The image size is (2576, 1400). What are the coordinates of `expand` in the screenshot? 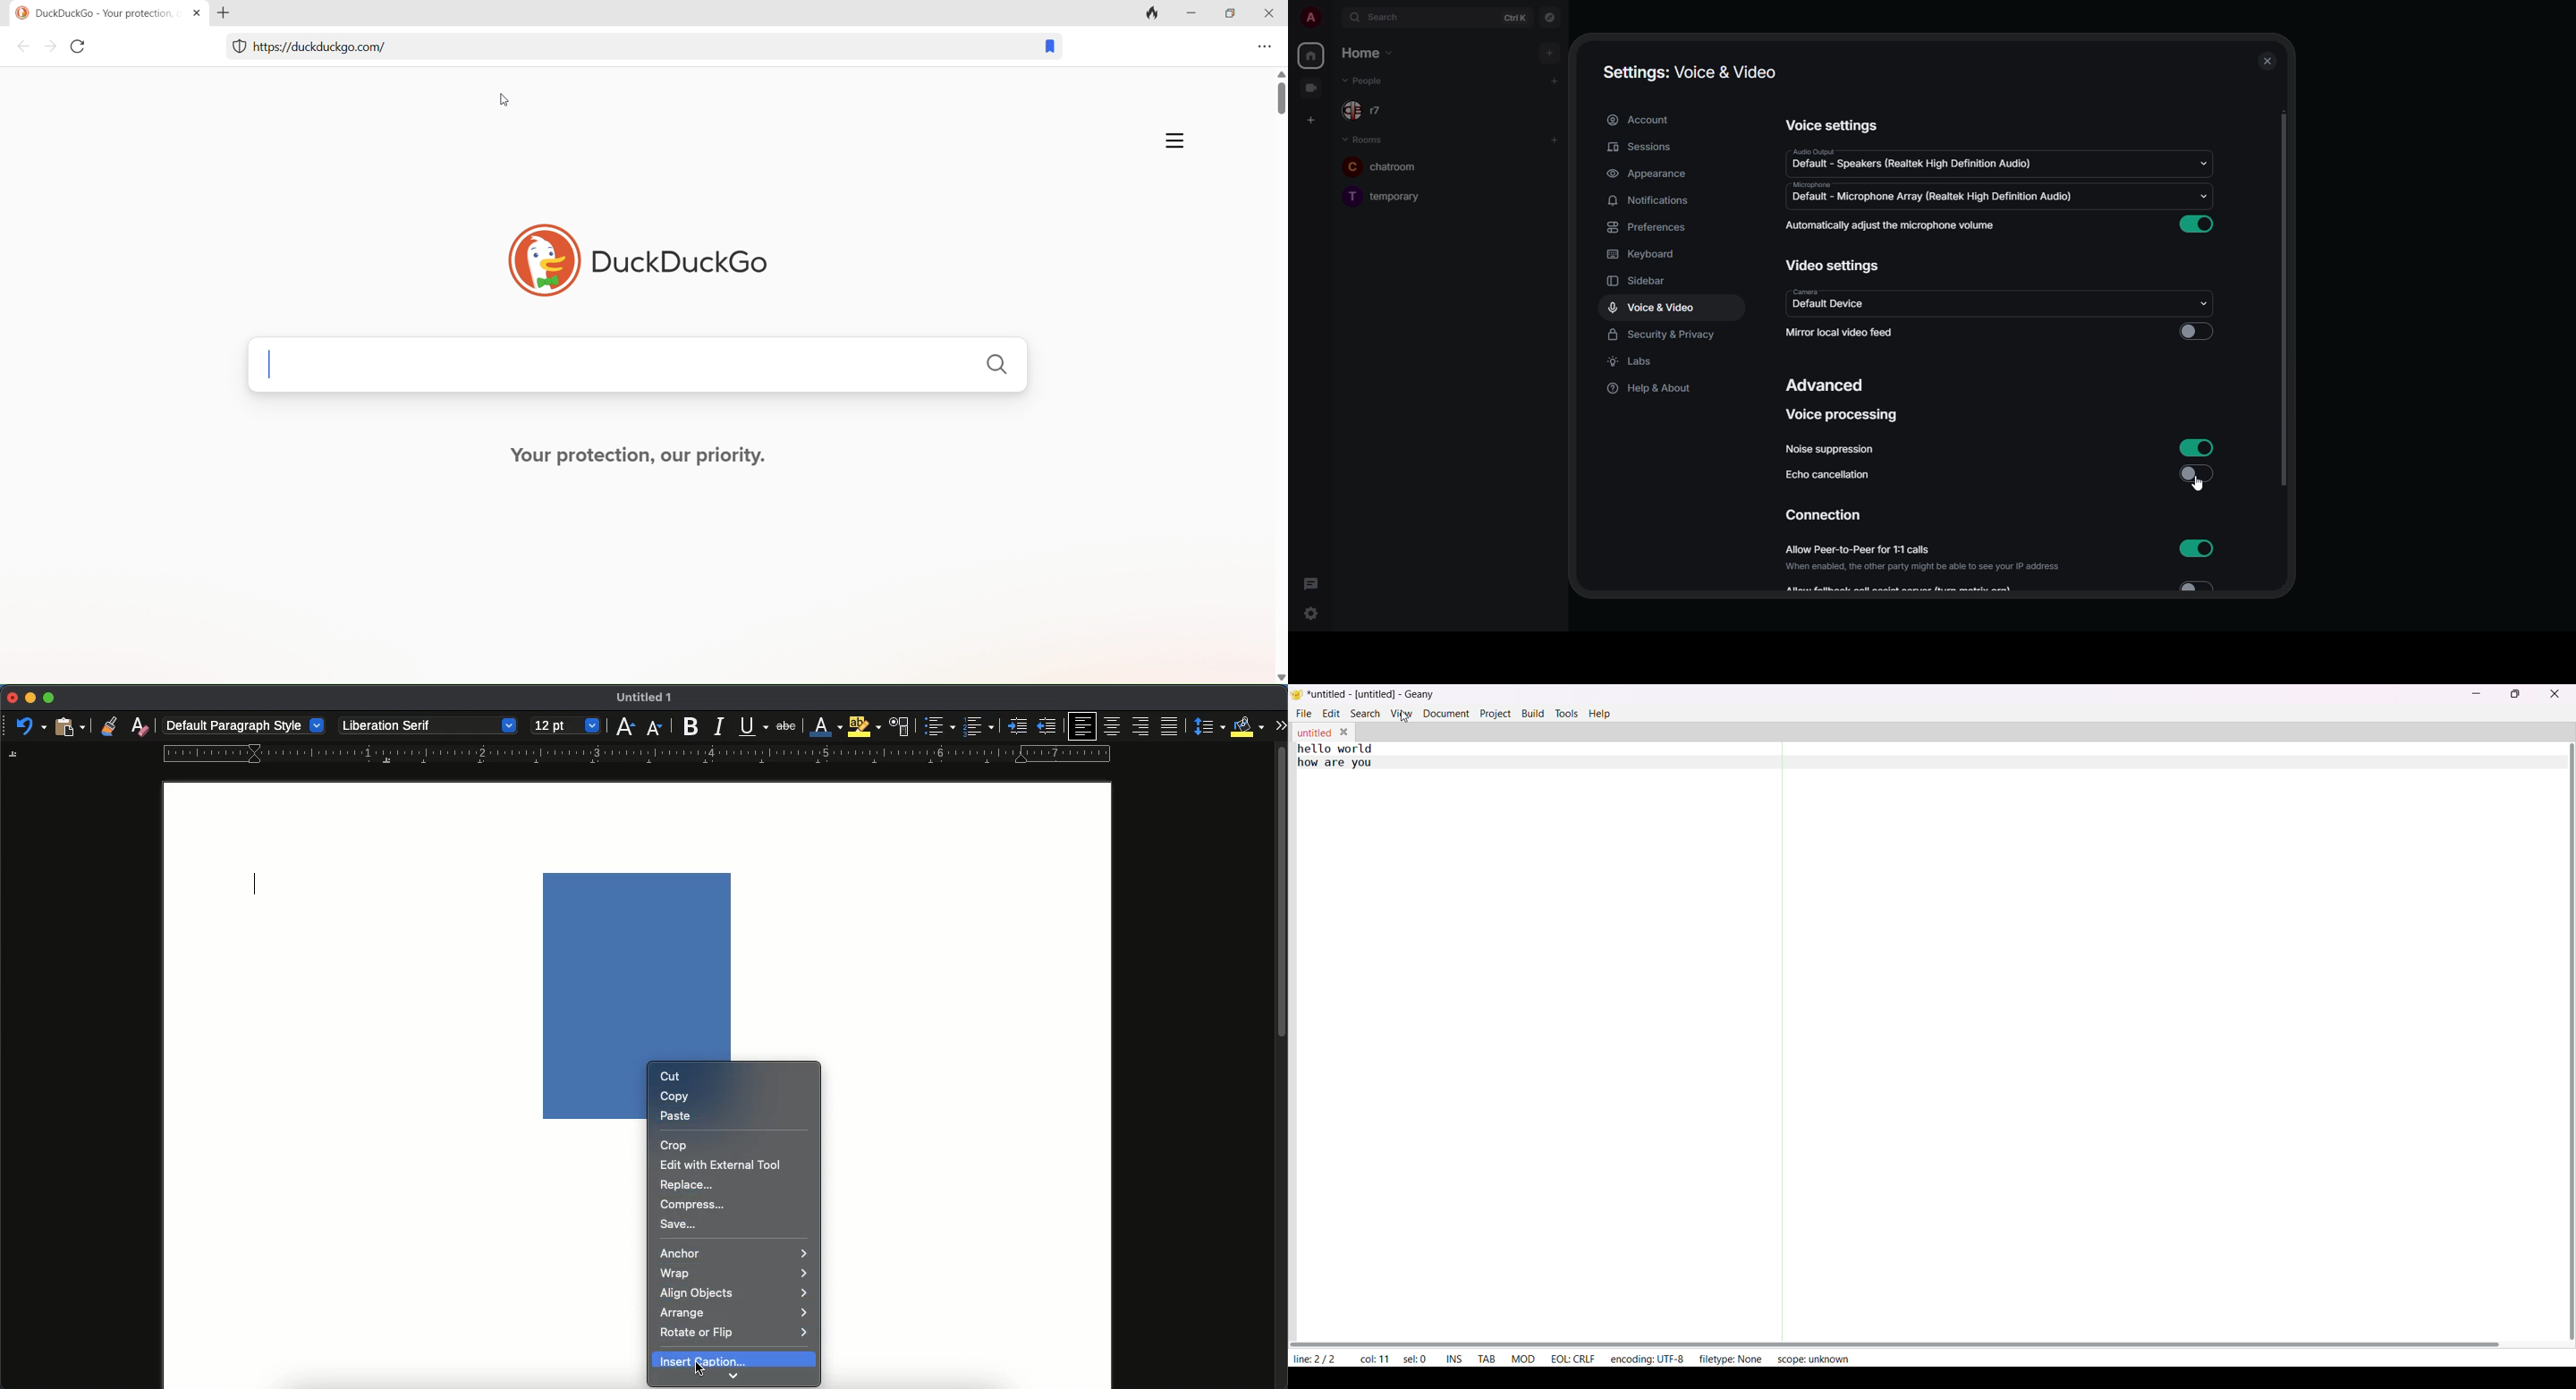 It's located at (1333, 17).